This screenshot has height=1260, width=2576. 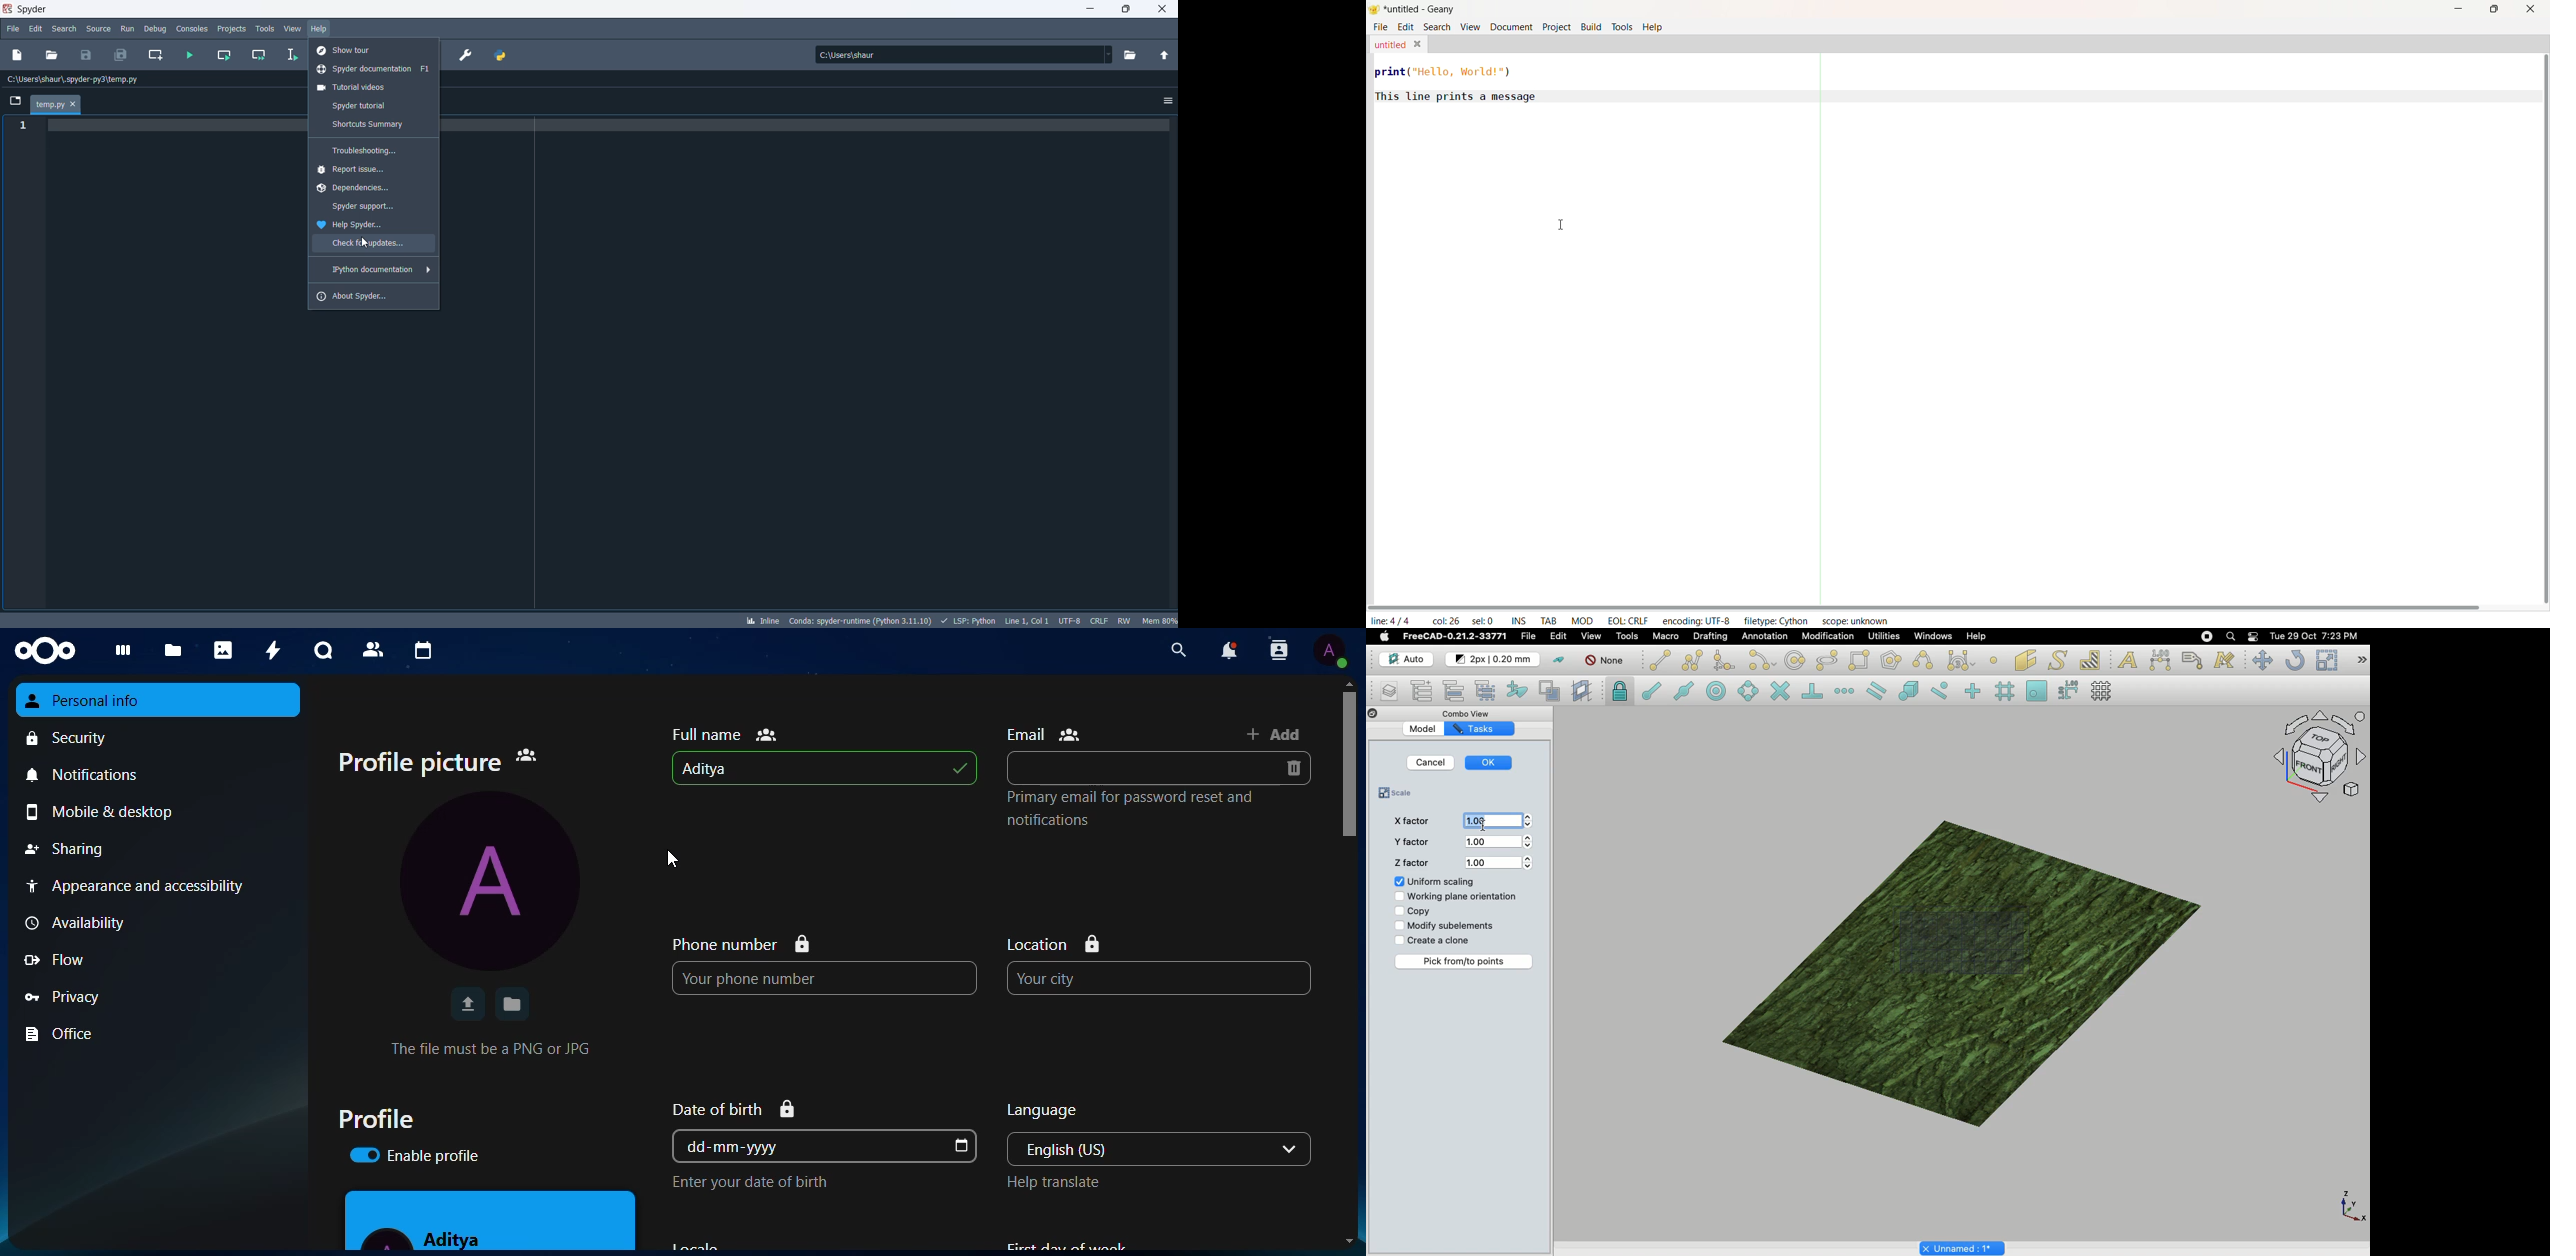 I want to click on parent directory, so click(x=1164, y=55).